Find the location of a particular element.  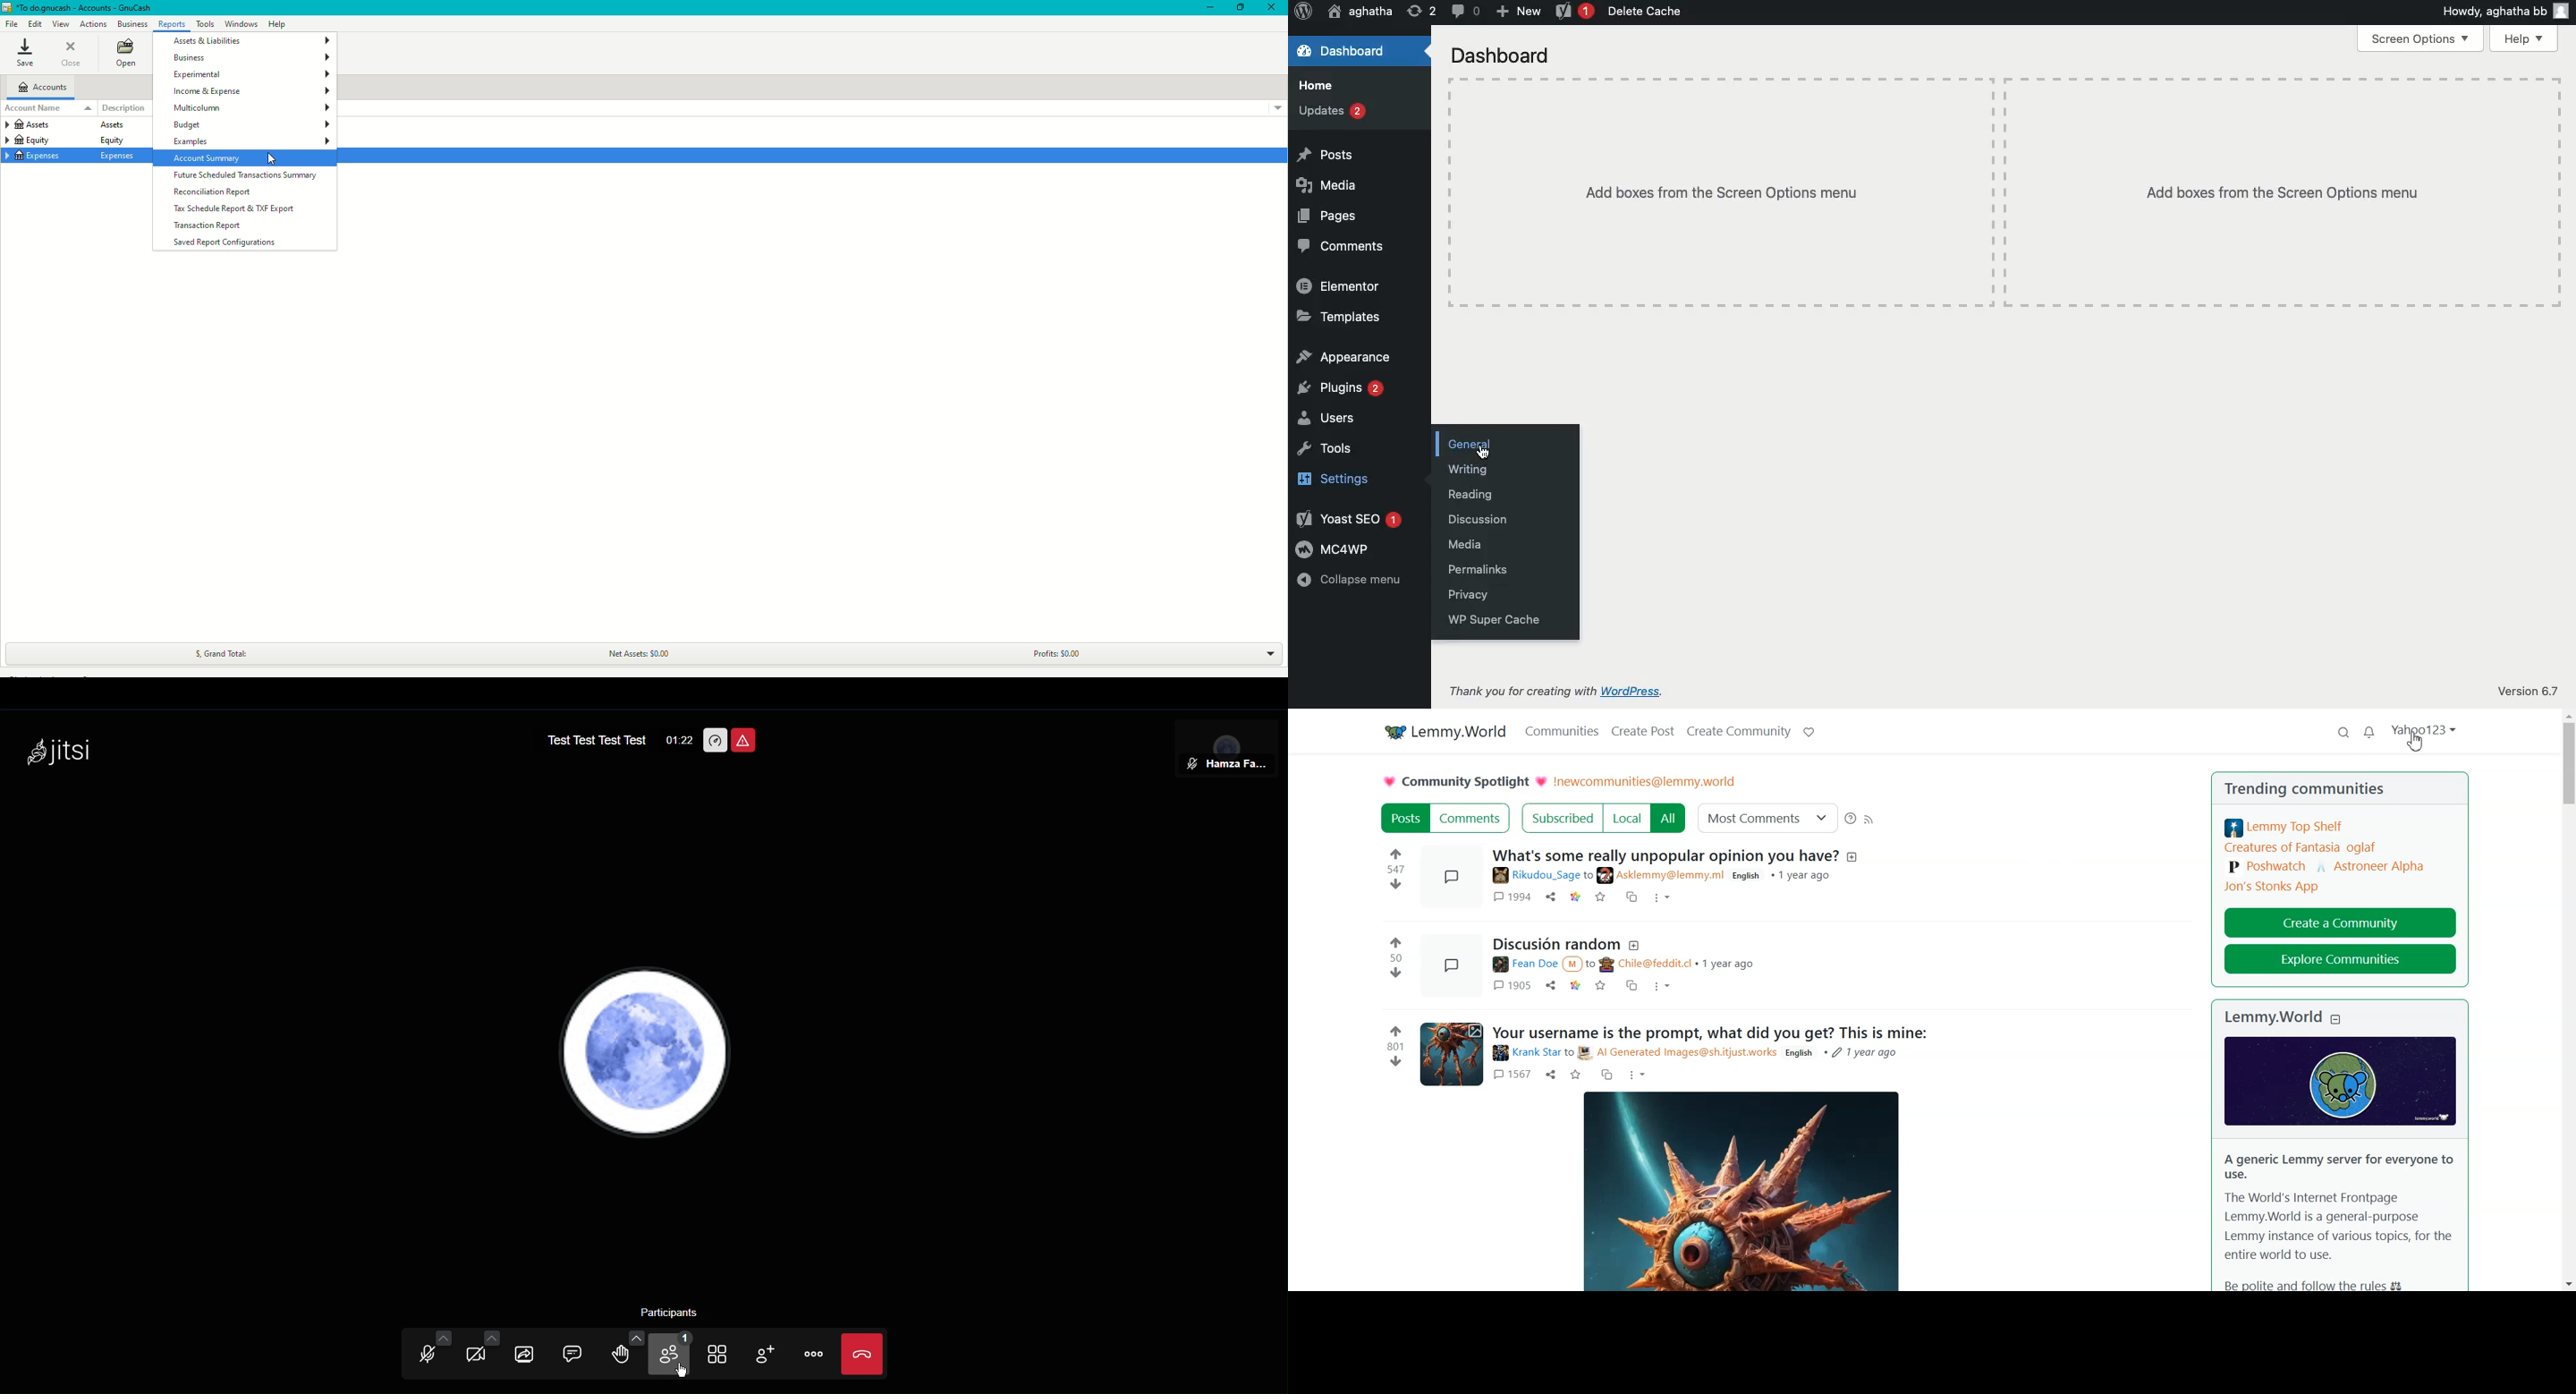

Save is located at coordinates (22, 54).